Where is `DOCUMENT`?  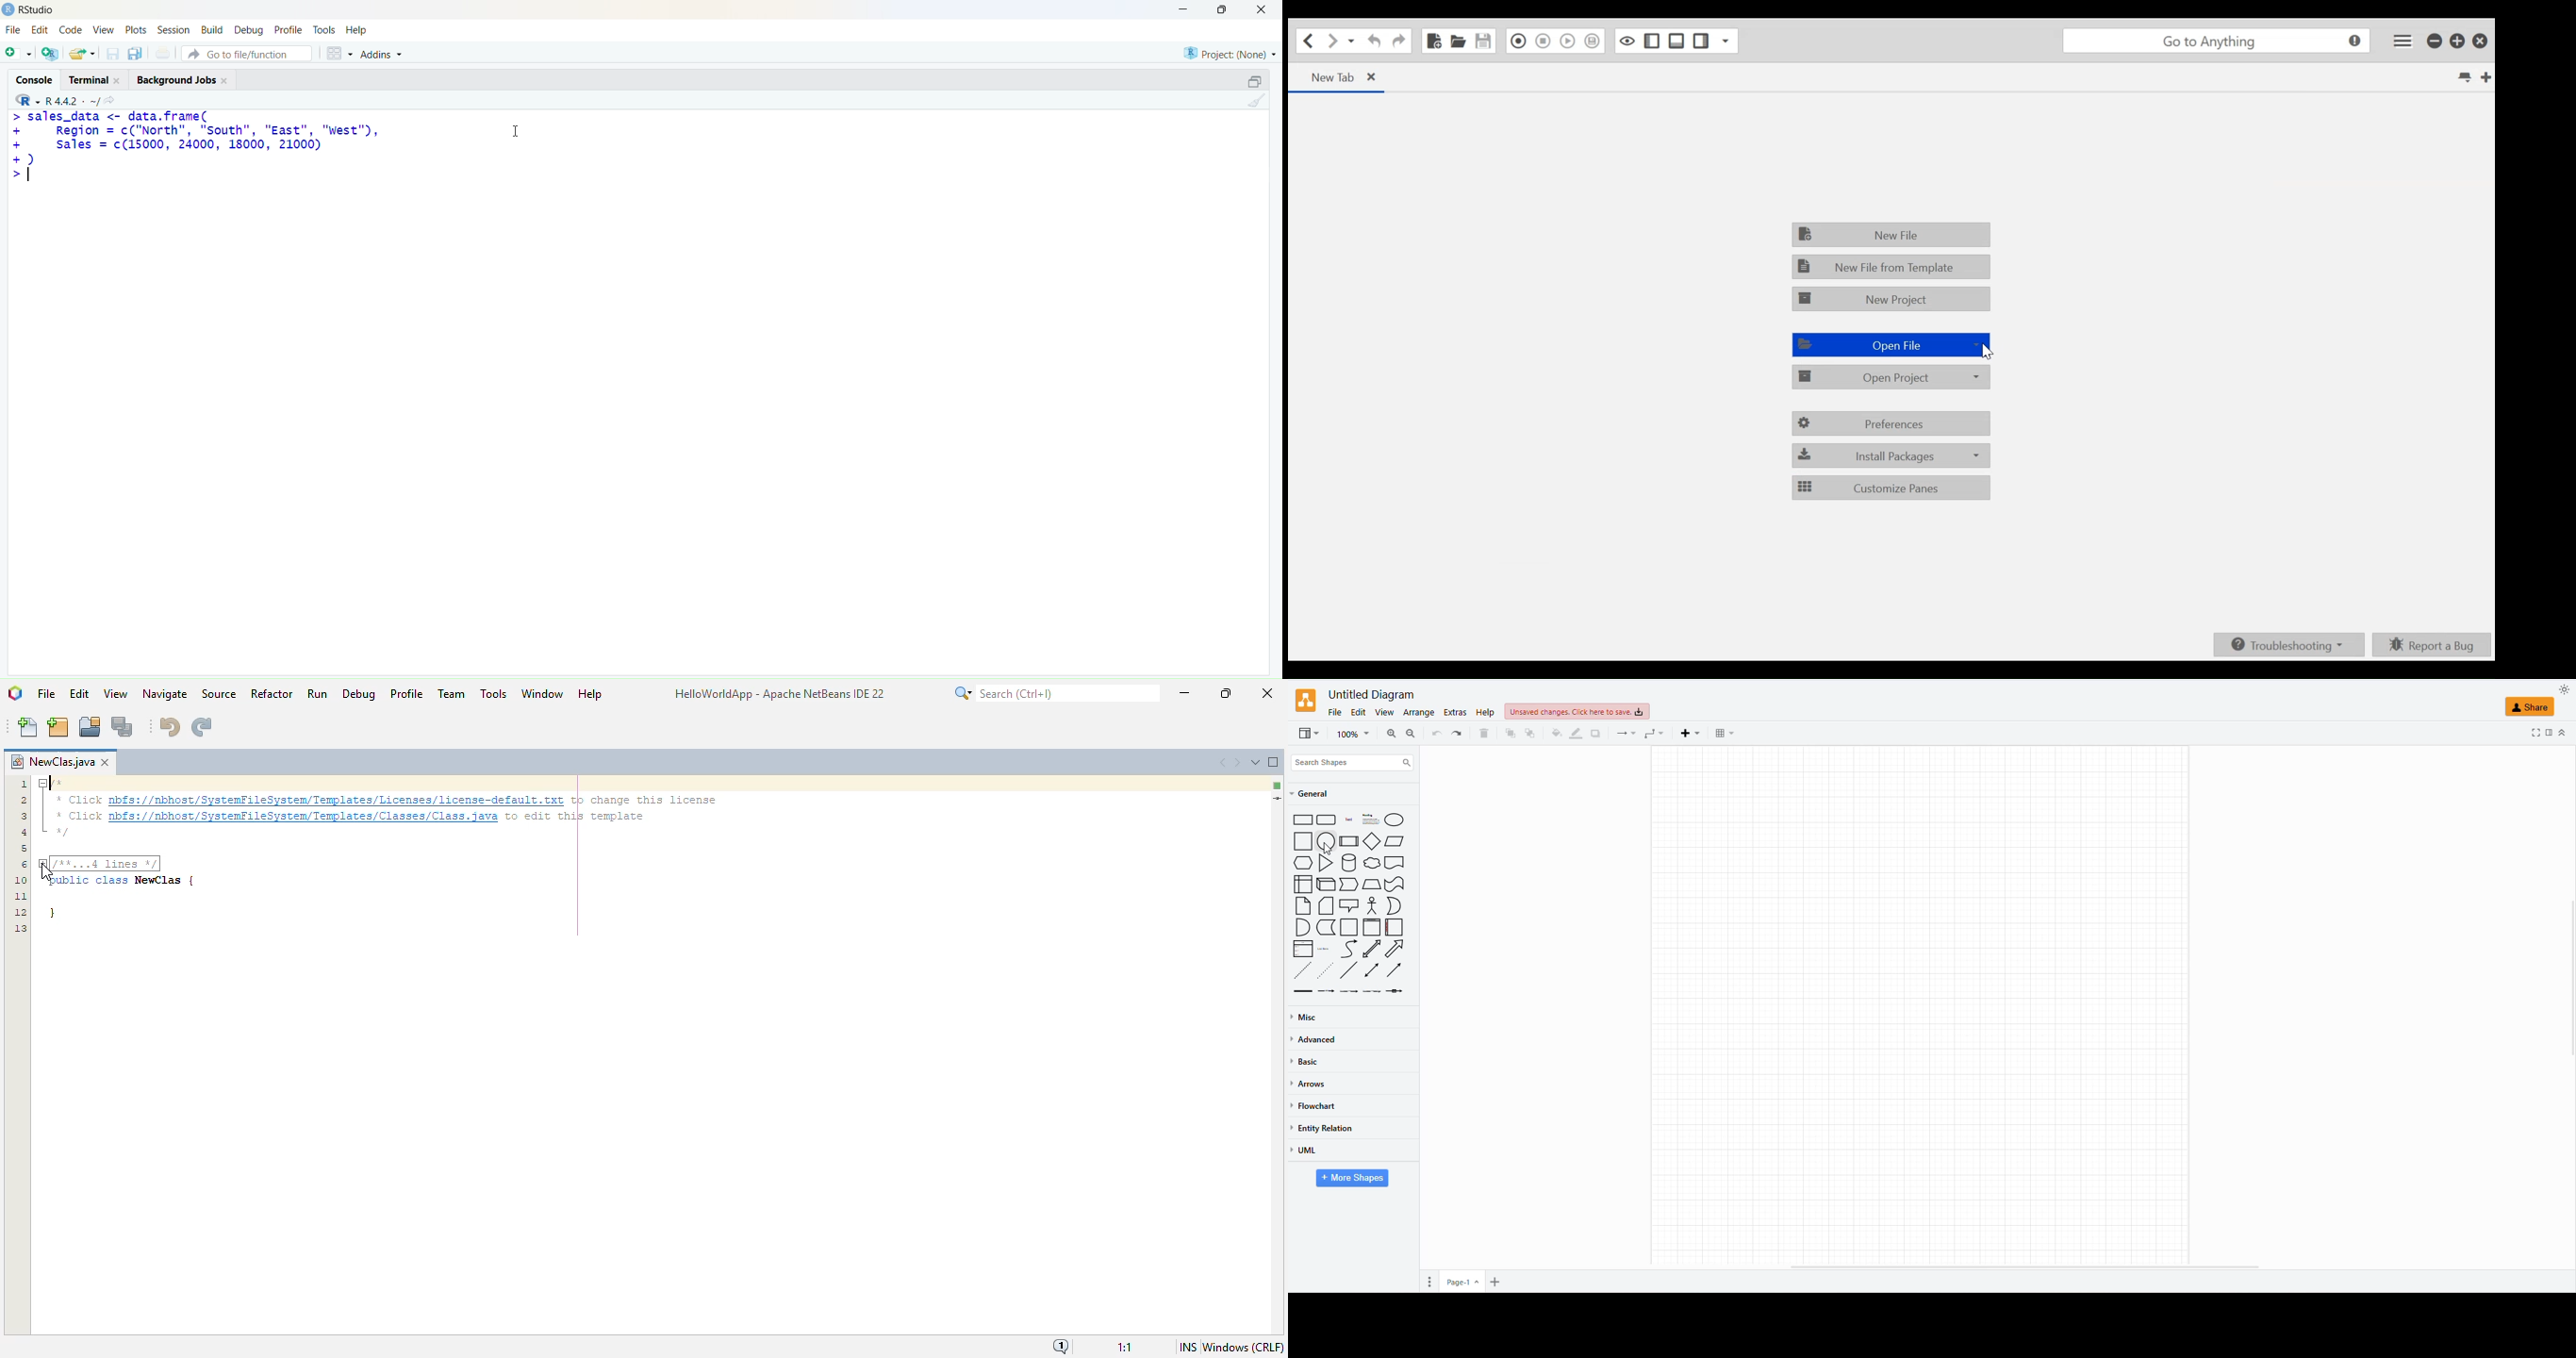
DOCUMENT is located at coordinates (1394, 862).